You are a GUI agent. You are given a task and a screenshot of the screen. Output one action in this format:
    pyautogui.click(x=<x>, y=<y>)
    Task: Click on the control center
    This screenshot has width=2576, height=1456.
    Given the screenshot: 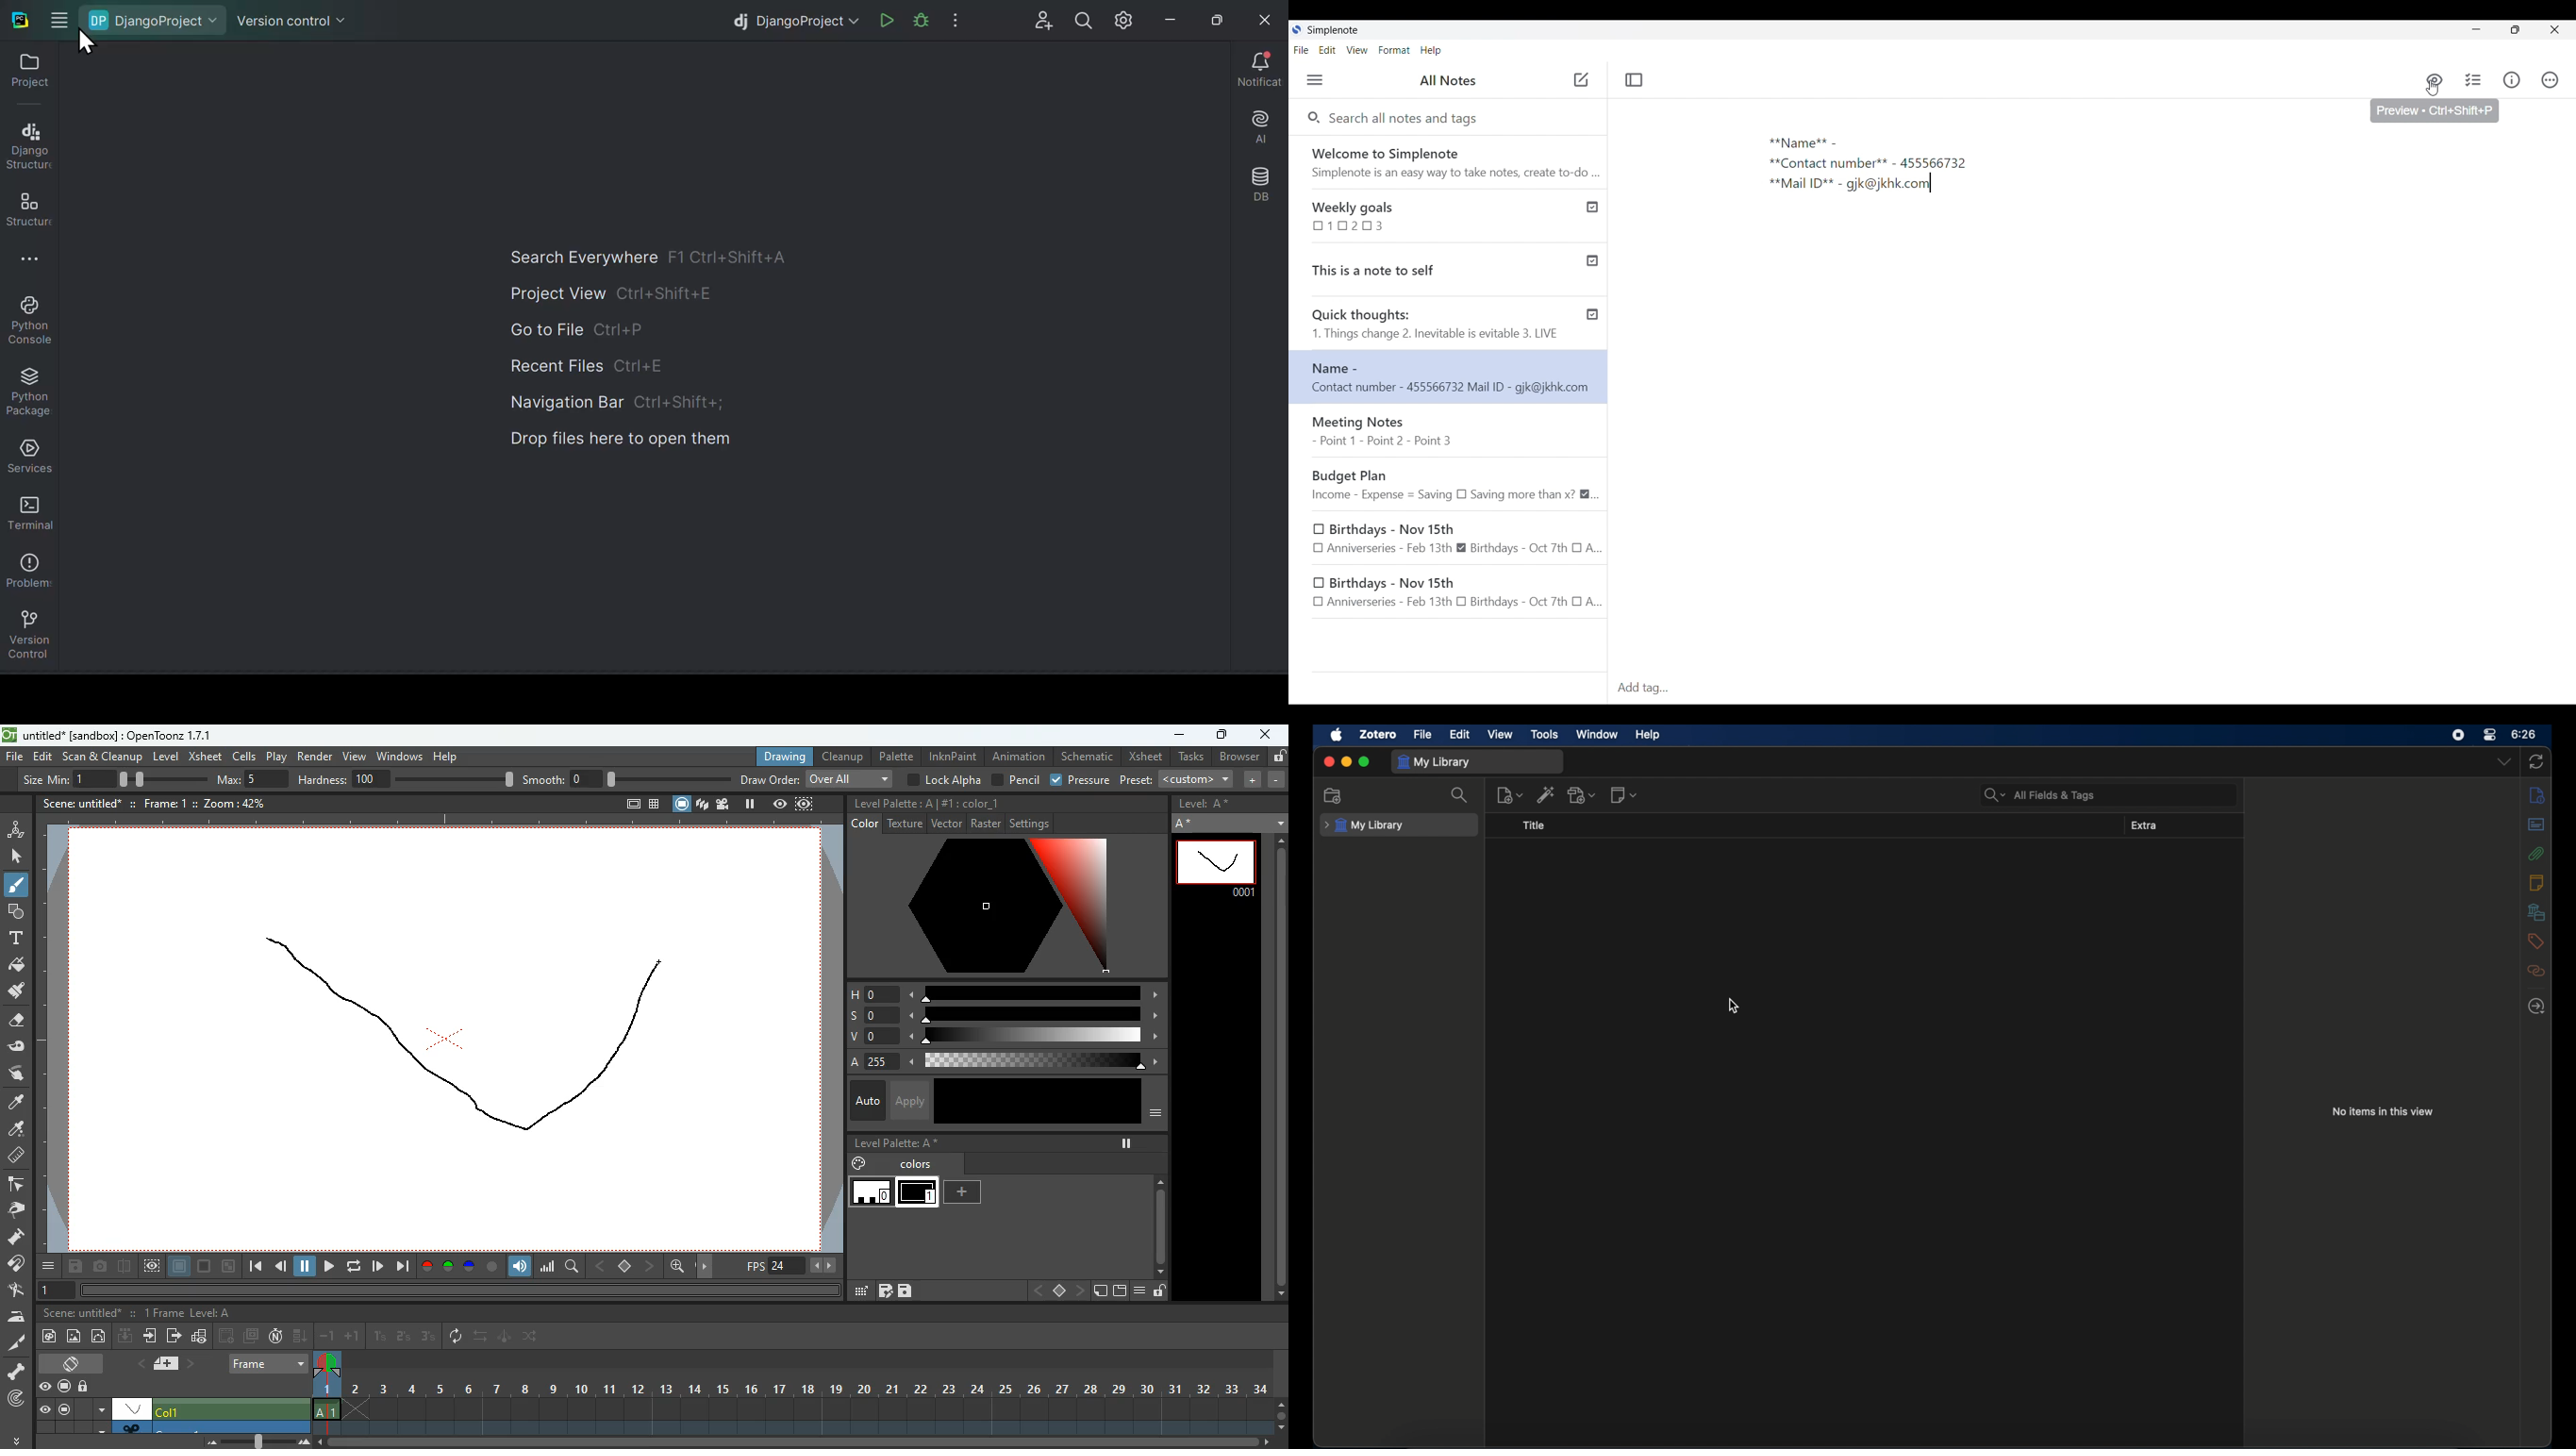 What is the action you would take?
    pyautogui.click(x=2490, y=735)
    